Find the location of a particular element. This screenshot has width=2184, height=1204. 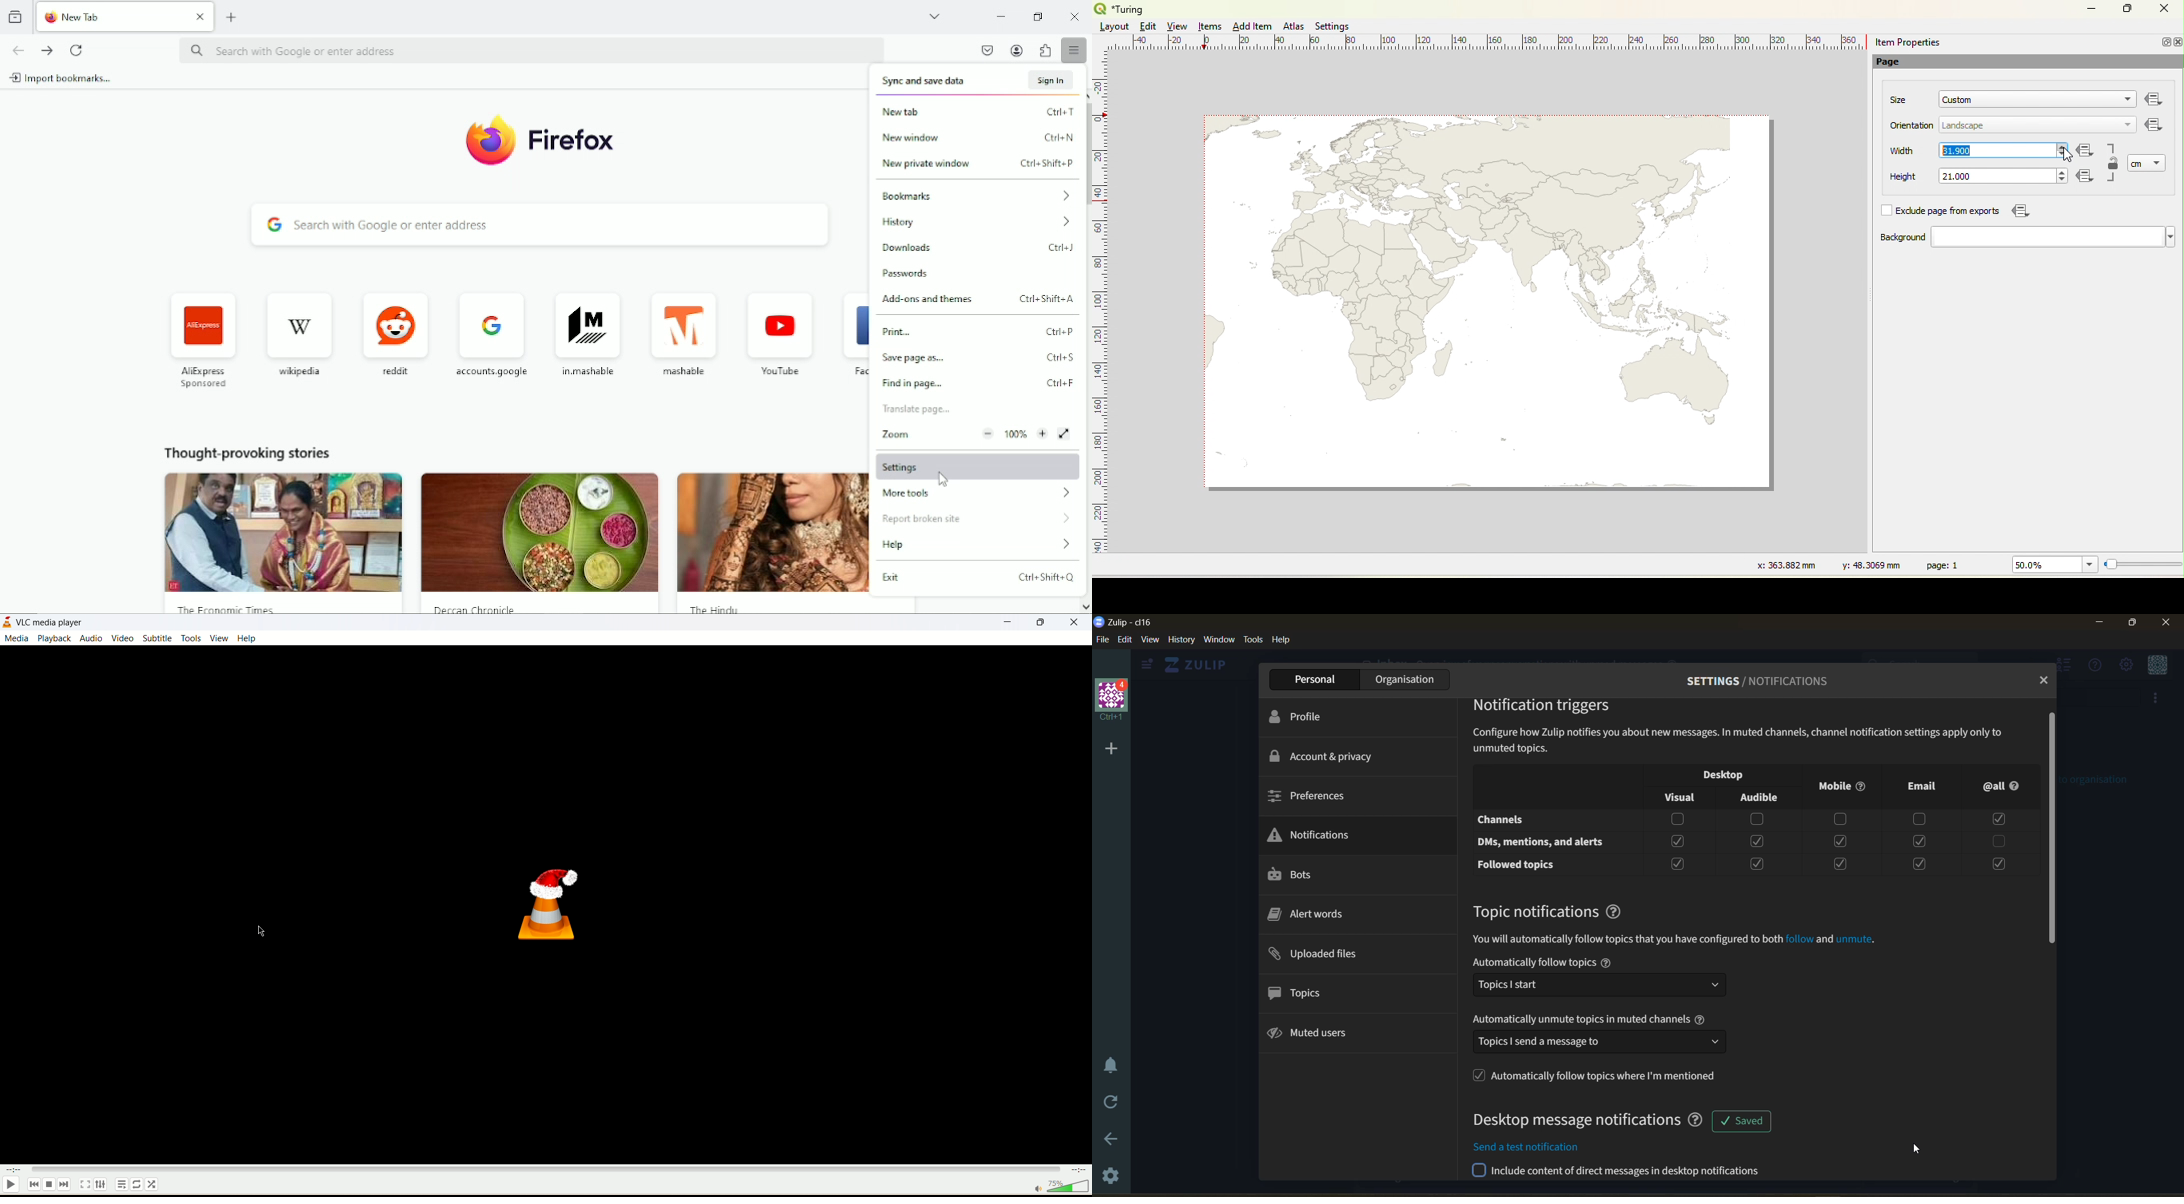

app name and organisation name is located at coordinates (1134, 622).